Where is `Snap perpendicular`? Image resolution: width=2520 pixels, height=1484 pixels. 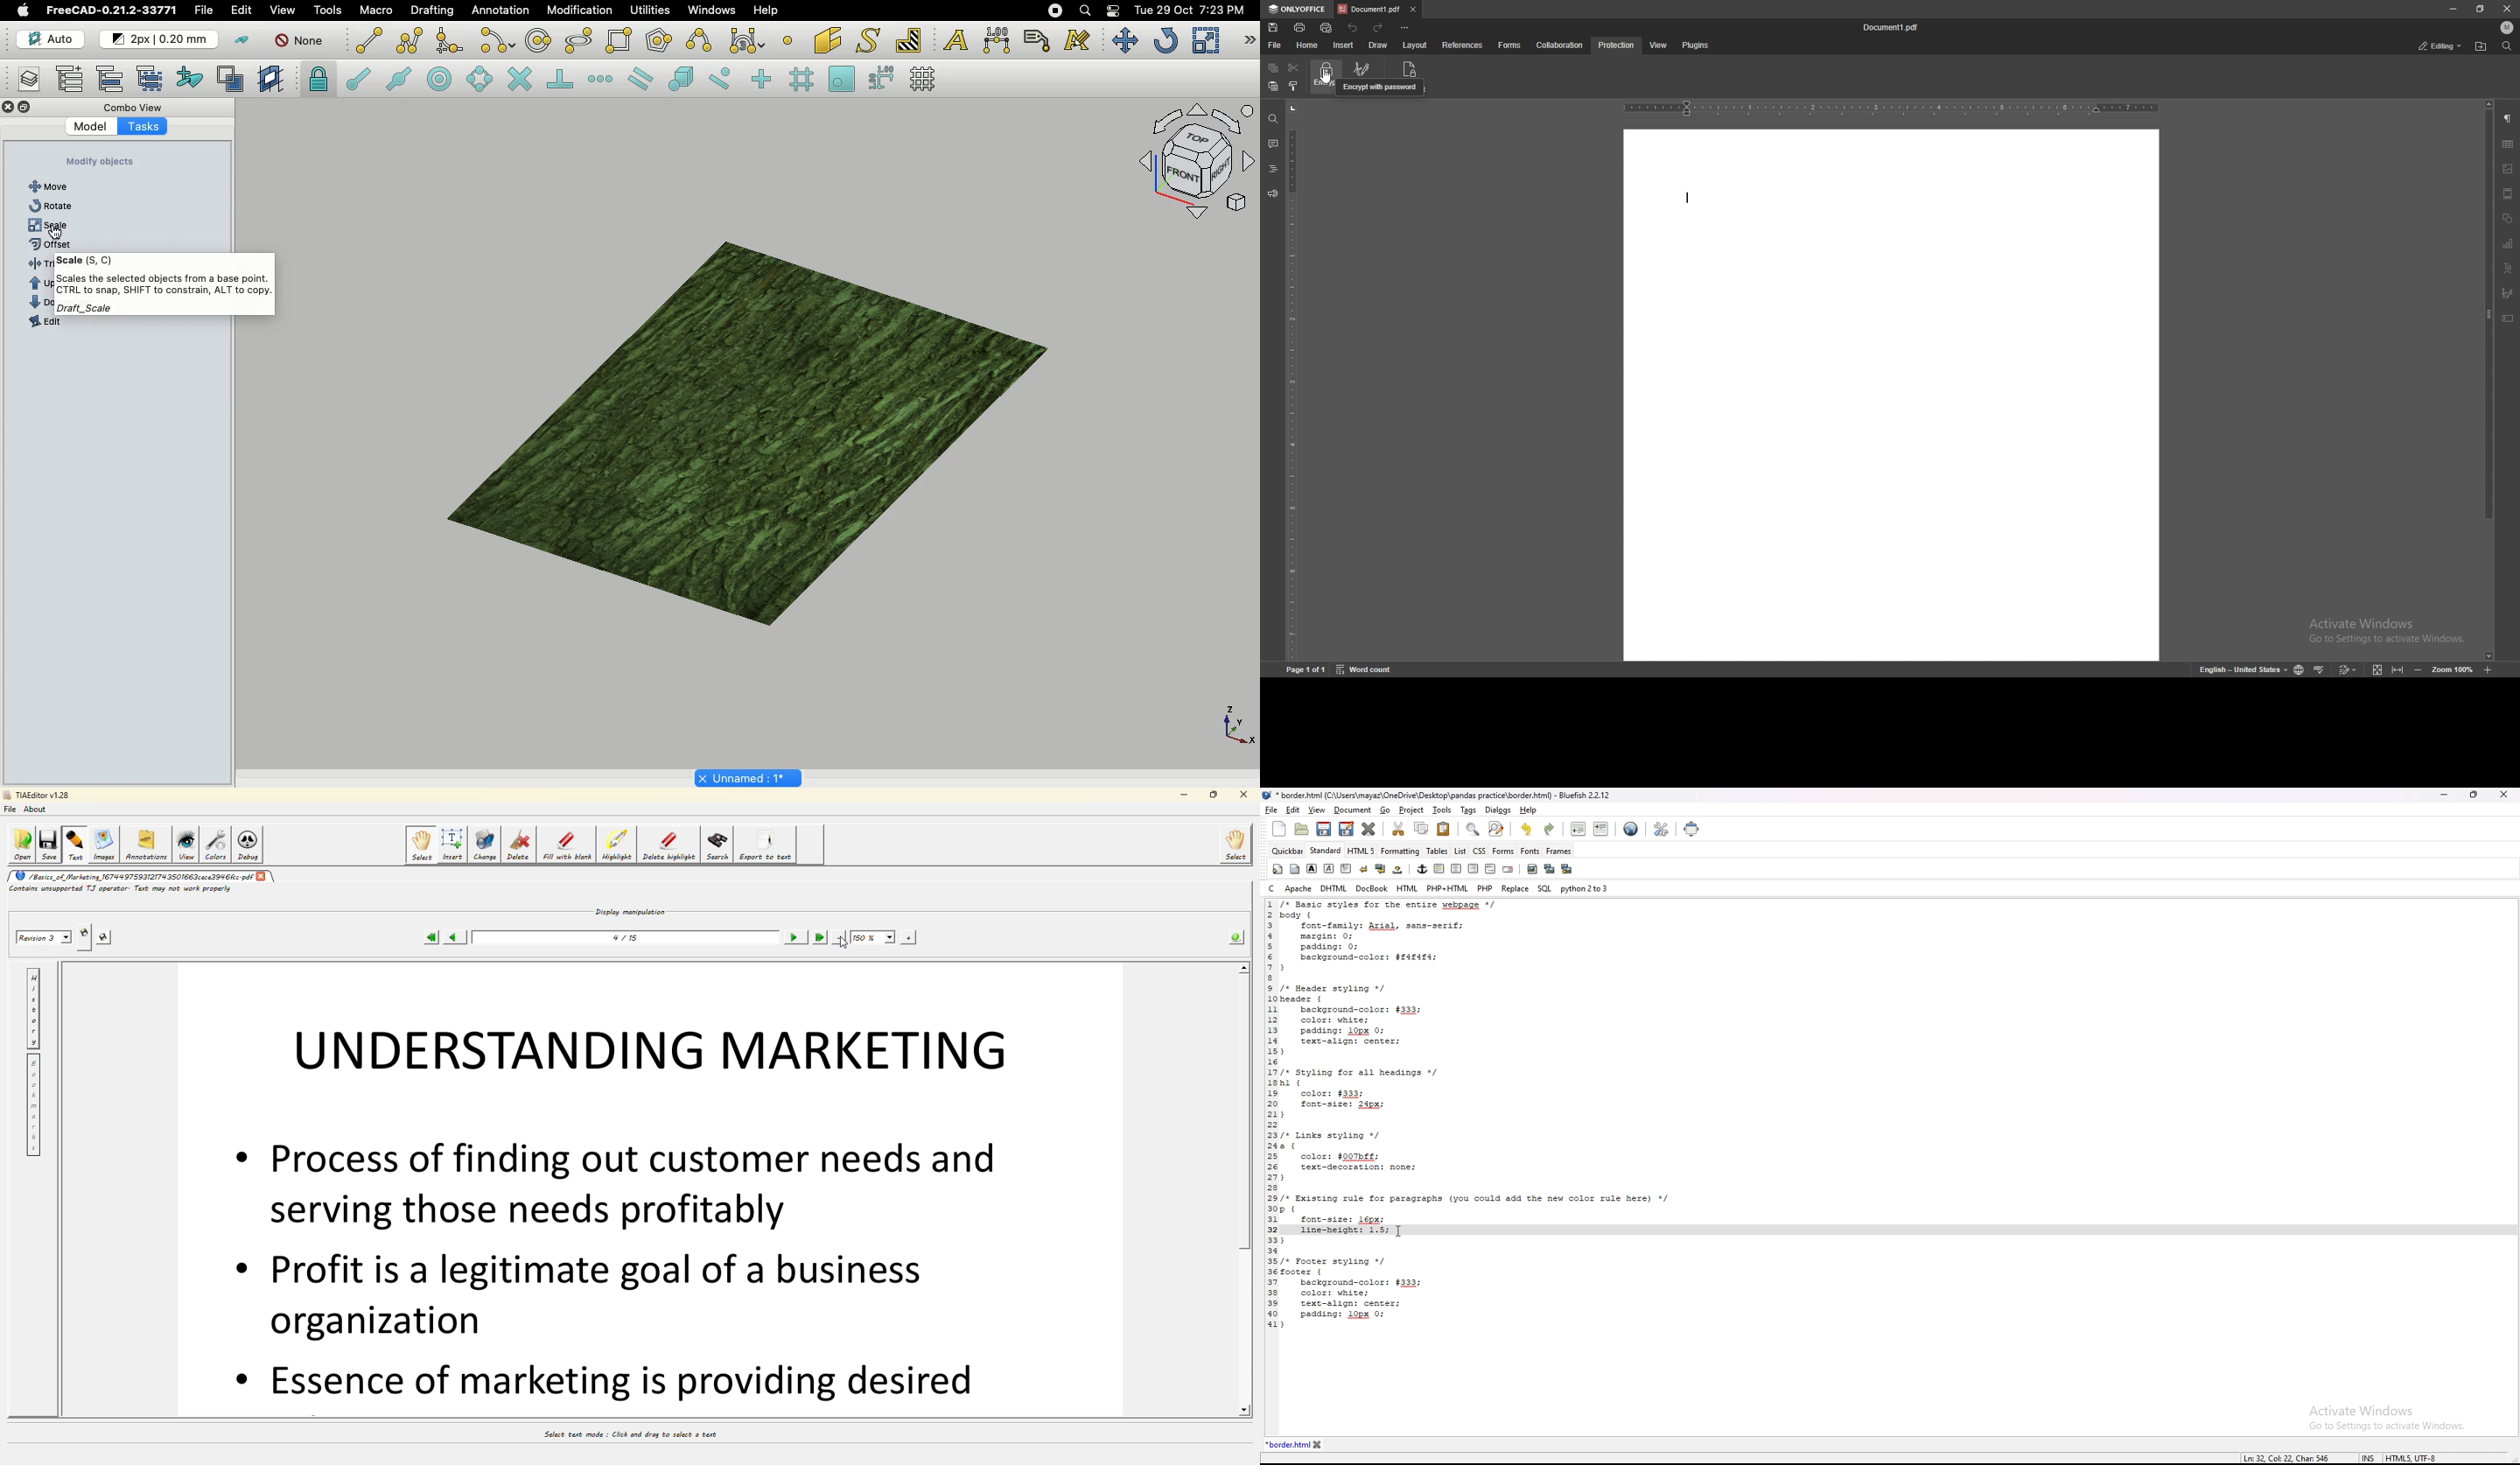 Snap perpendicular is located at coordinates (557, 78).